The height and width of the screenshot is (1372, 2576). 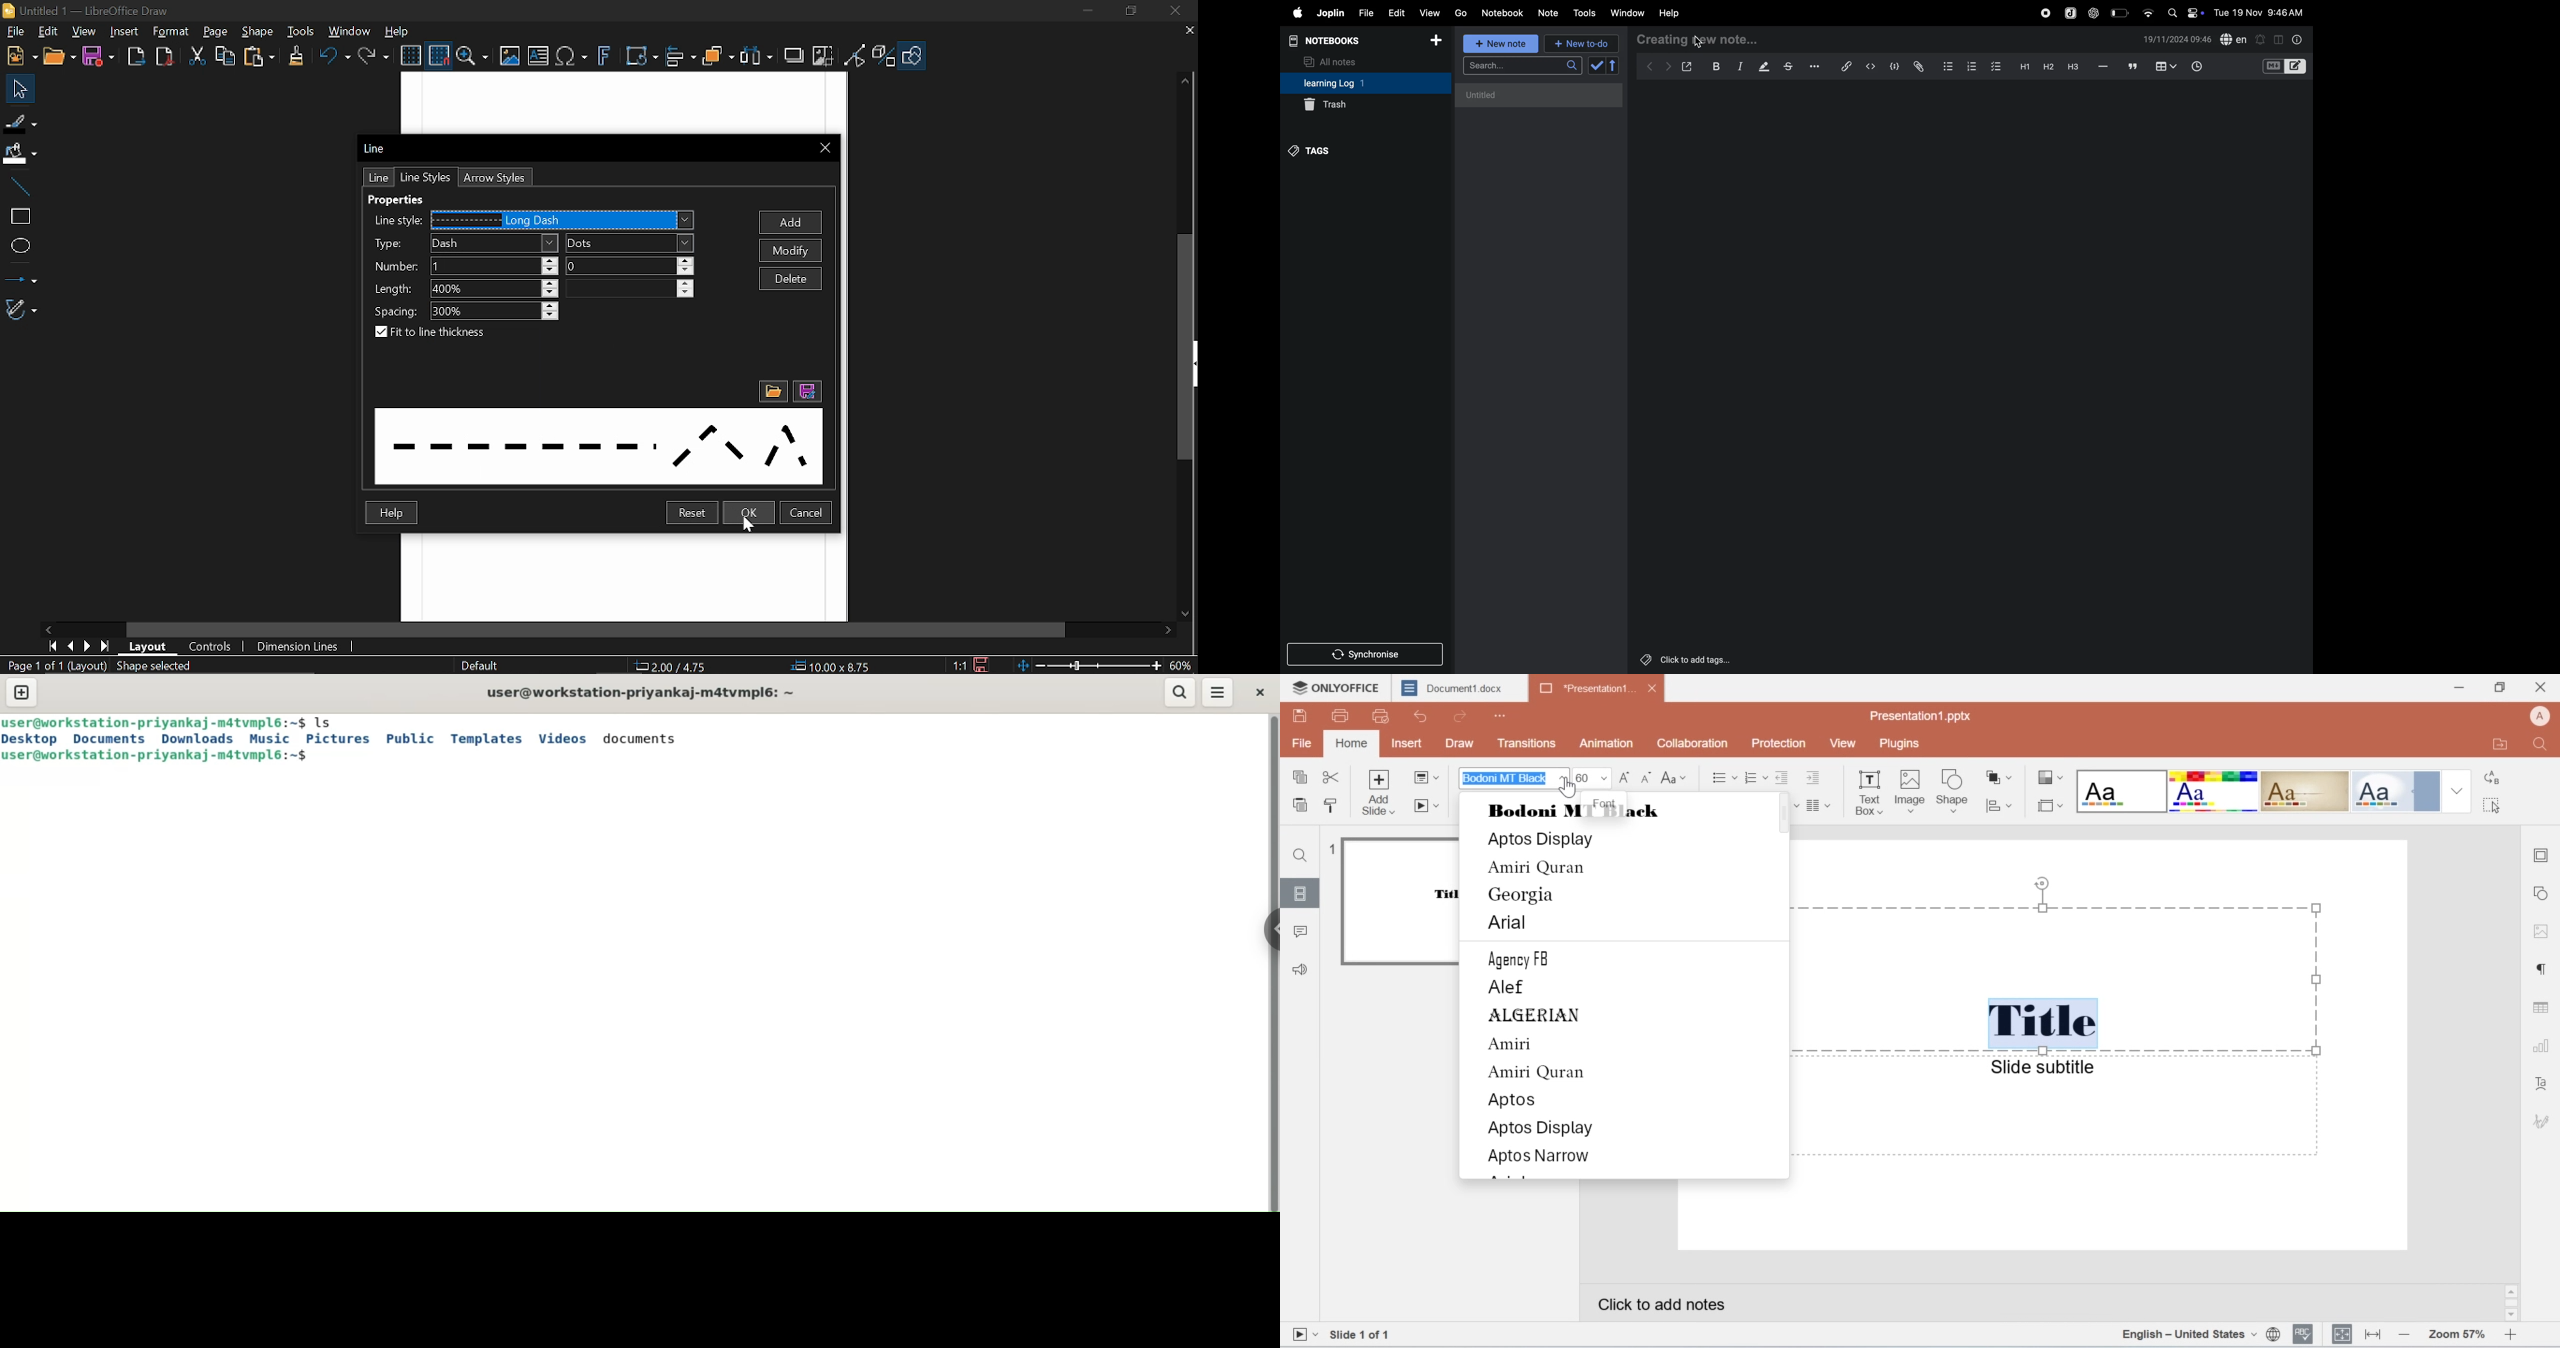 I want to click on ‘Number:, so click(x=393, y=267).